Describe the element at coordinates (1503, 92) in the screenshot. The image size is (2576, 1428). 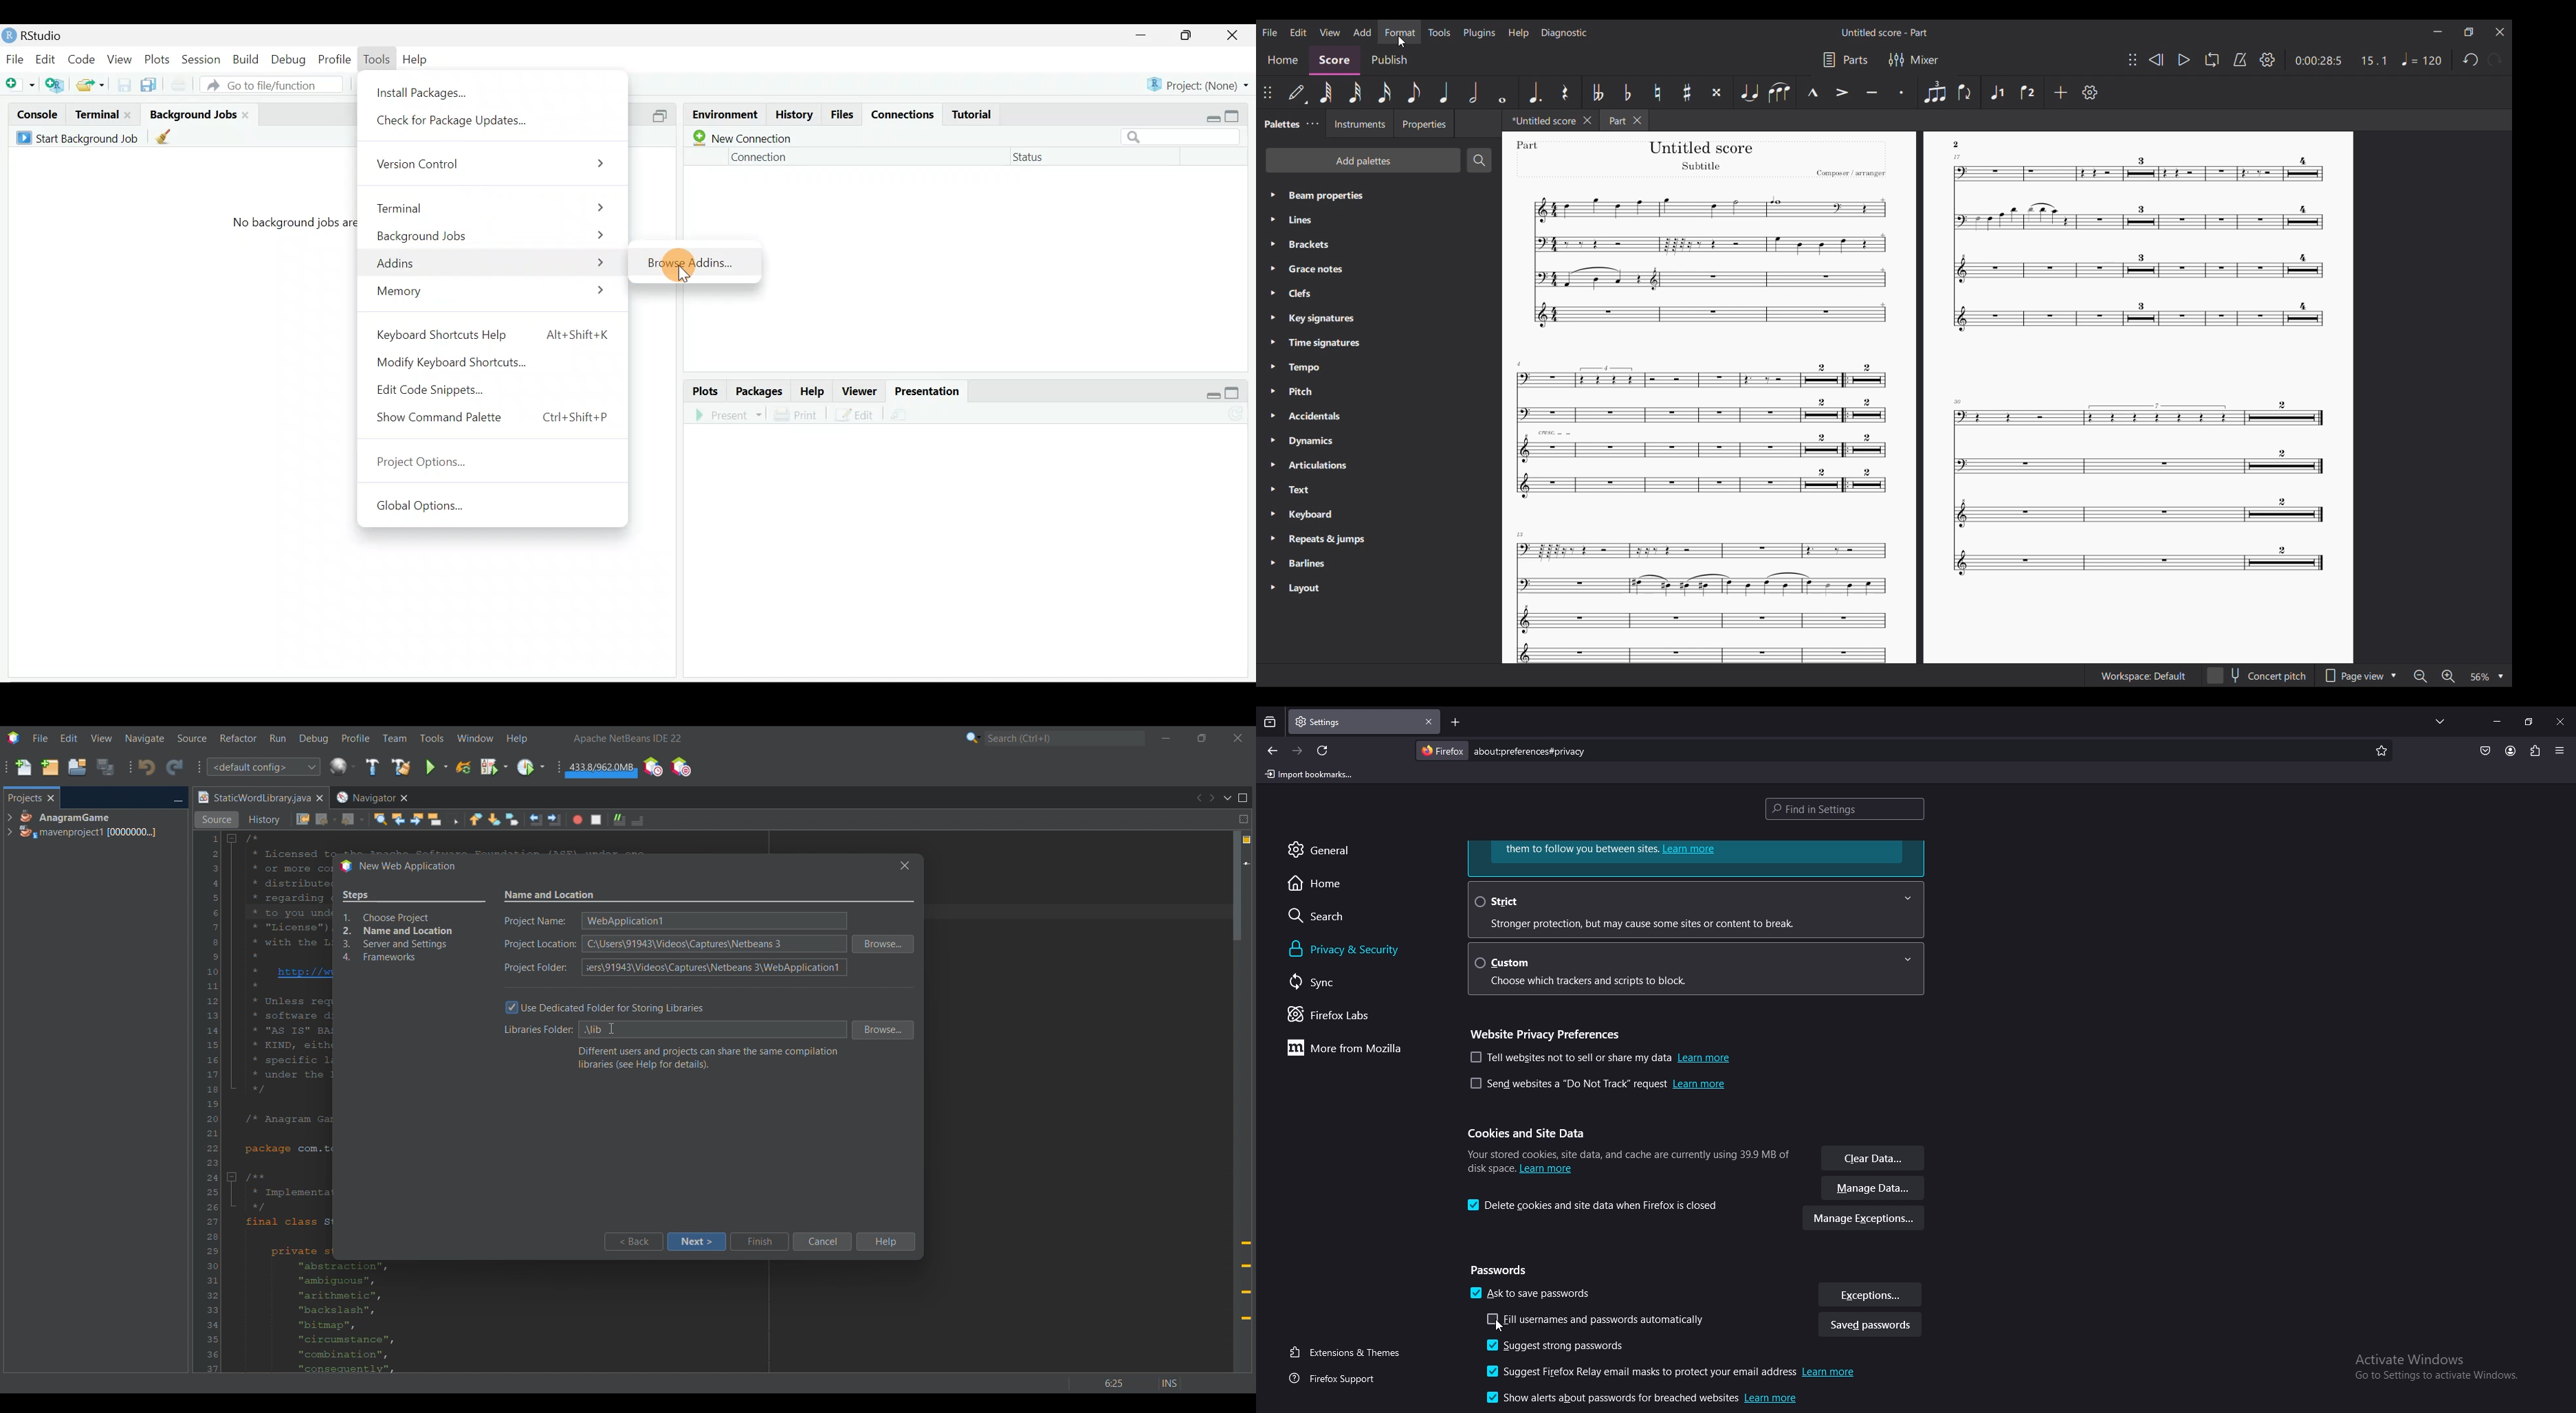
I see `Whole note` at that location.